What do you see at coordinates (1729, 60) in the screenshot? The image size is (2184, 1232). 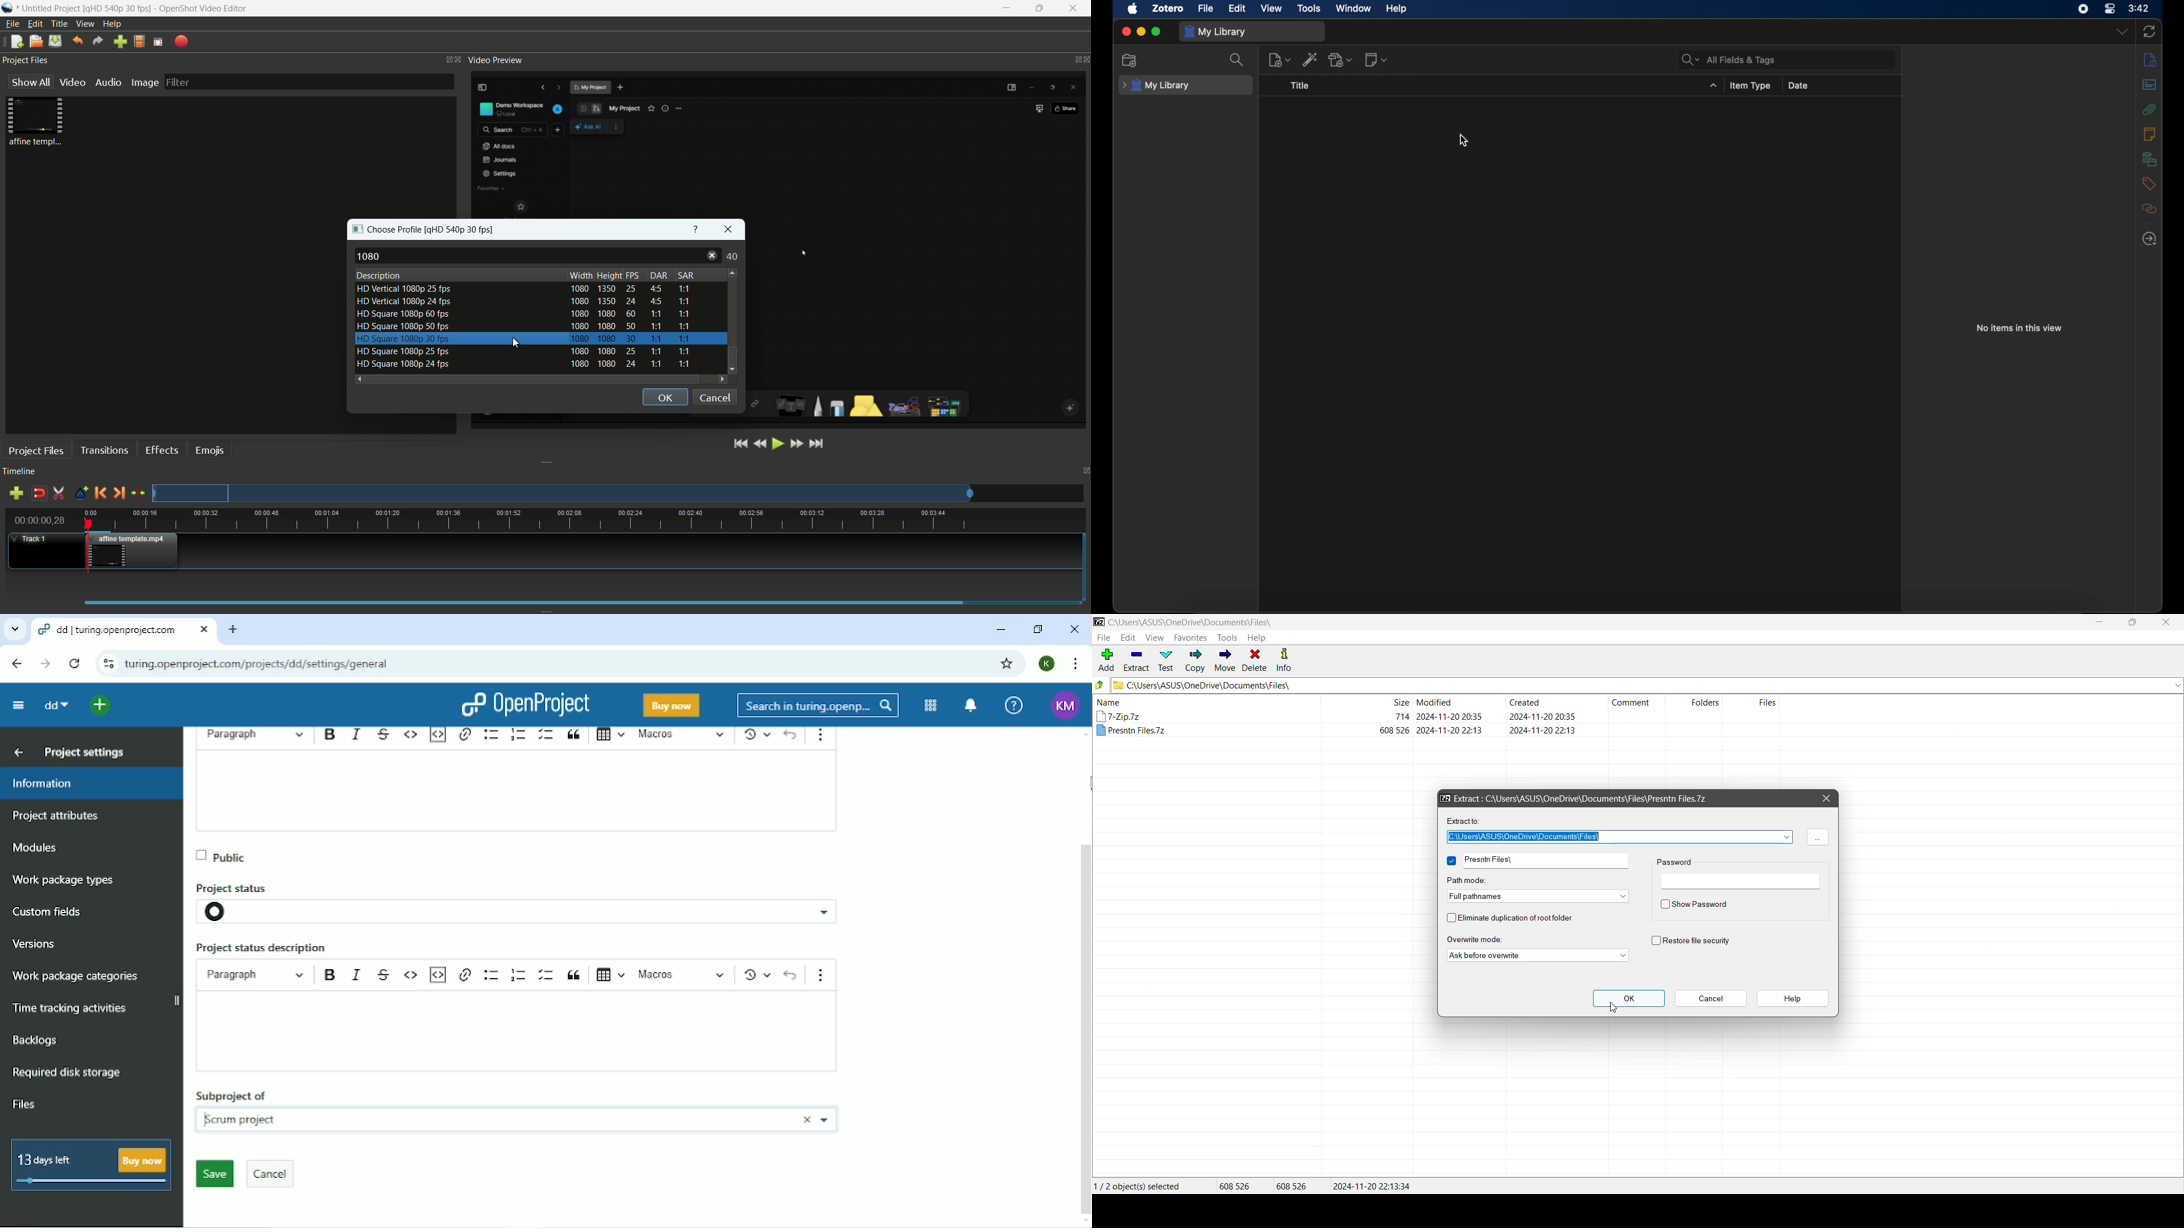 I see `search bar` at bounding box center [1729, 60].